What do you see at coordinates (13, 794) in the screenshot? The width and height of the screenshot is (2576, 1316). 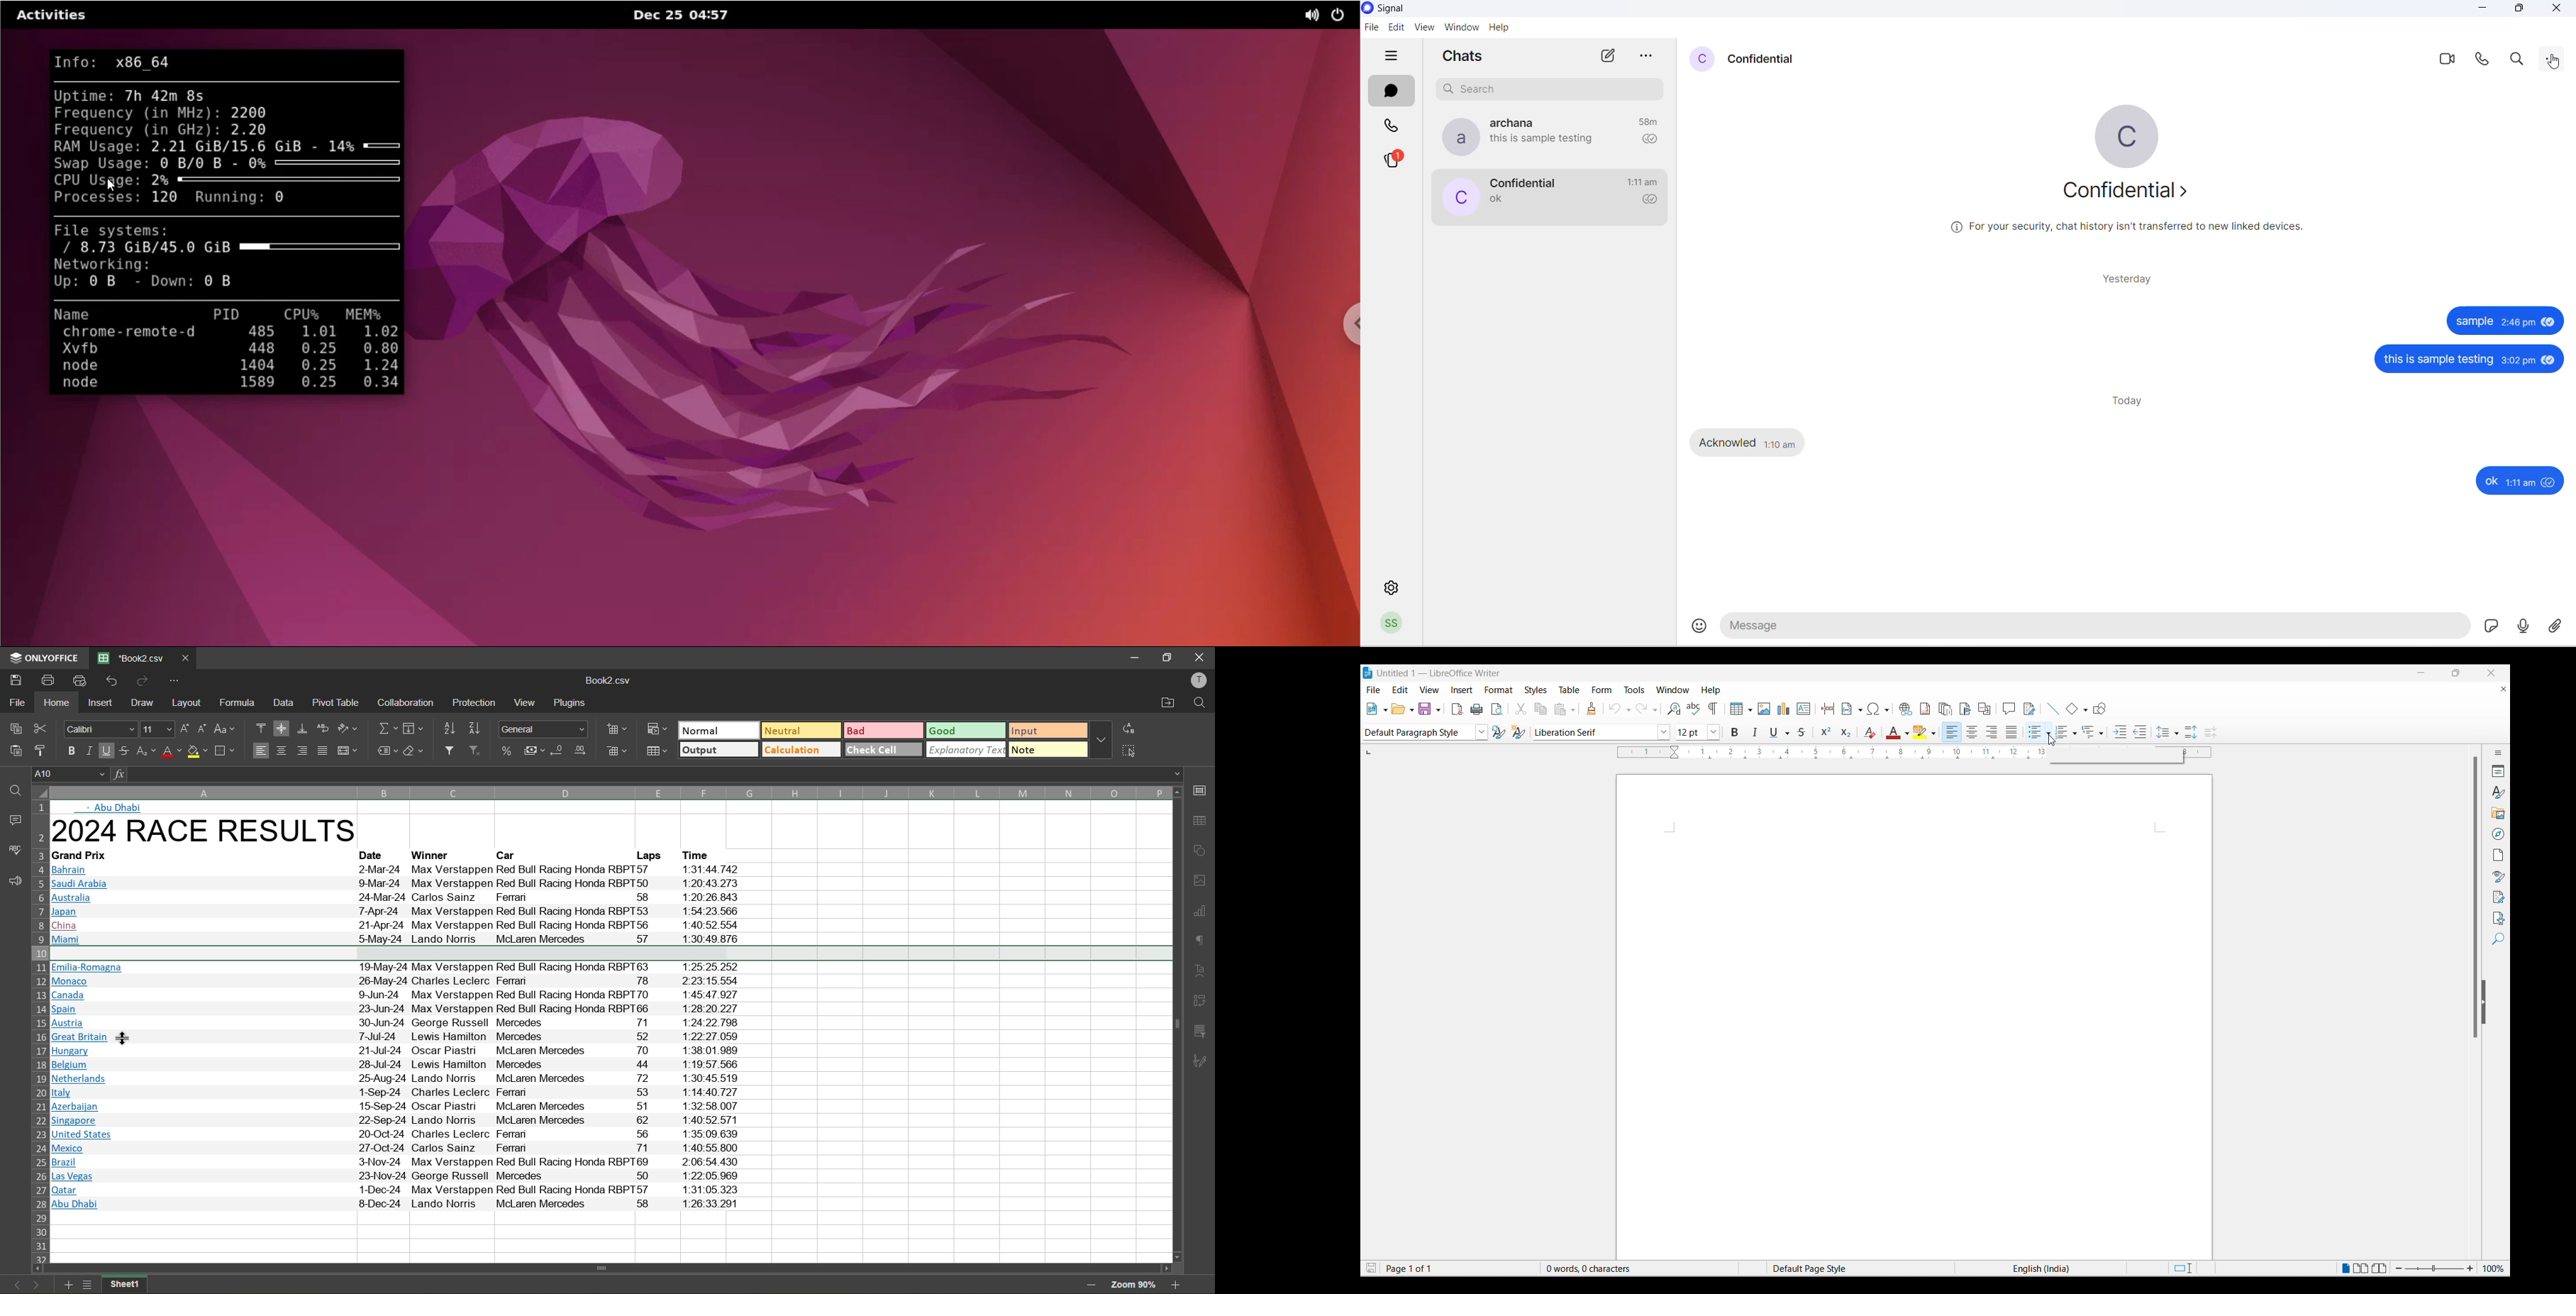 I see `find` at bounding box center [13, 794].